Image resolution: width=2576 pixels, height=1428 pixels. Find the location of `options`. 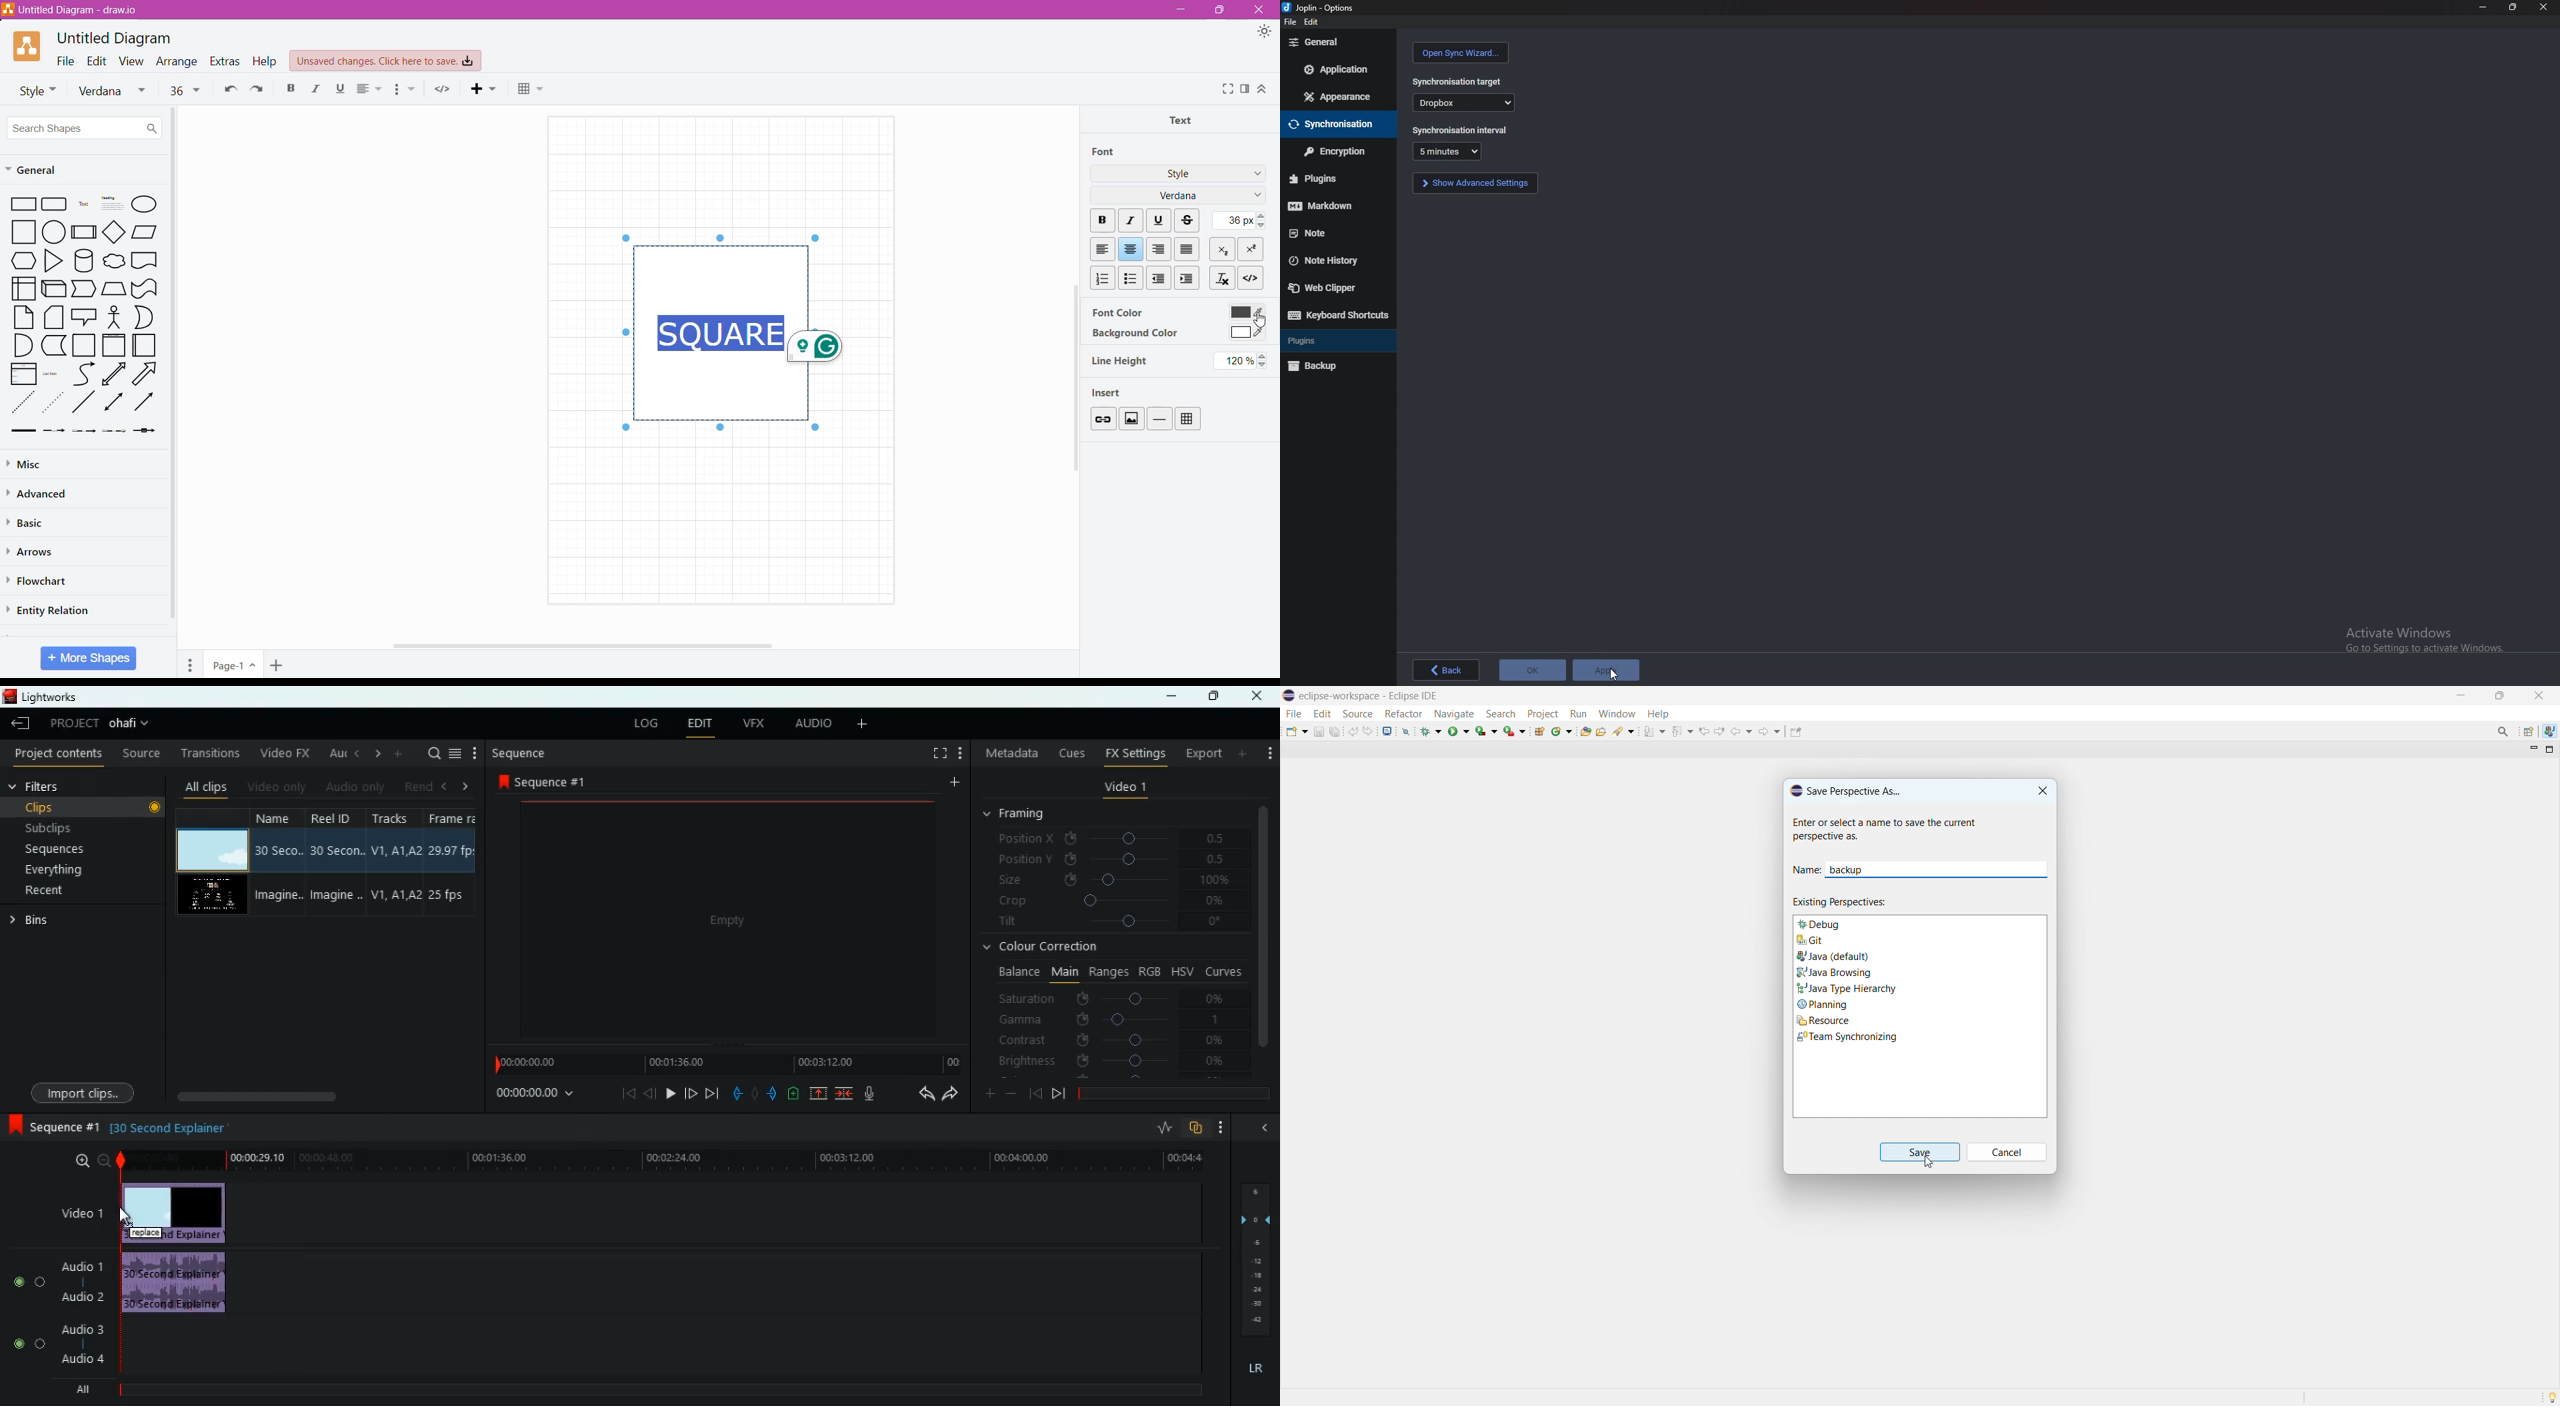

options is located at coordinates (1325, 7).